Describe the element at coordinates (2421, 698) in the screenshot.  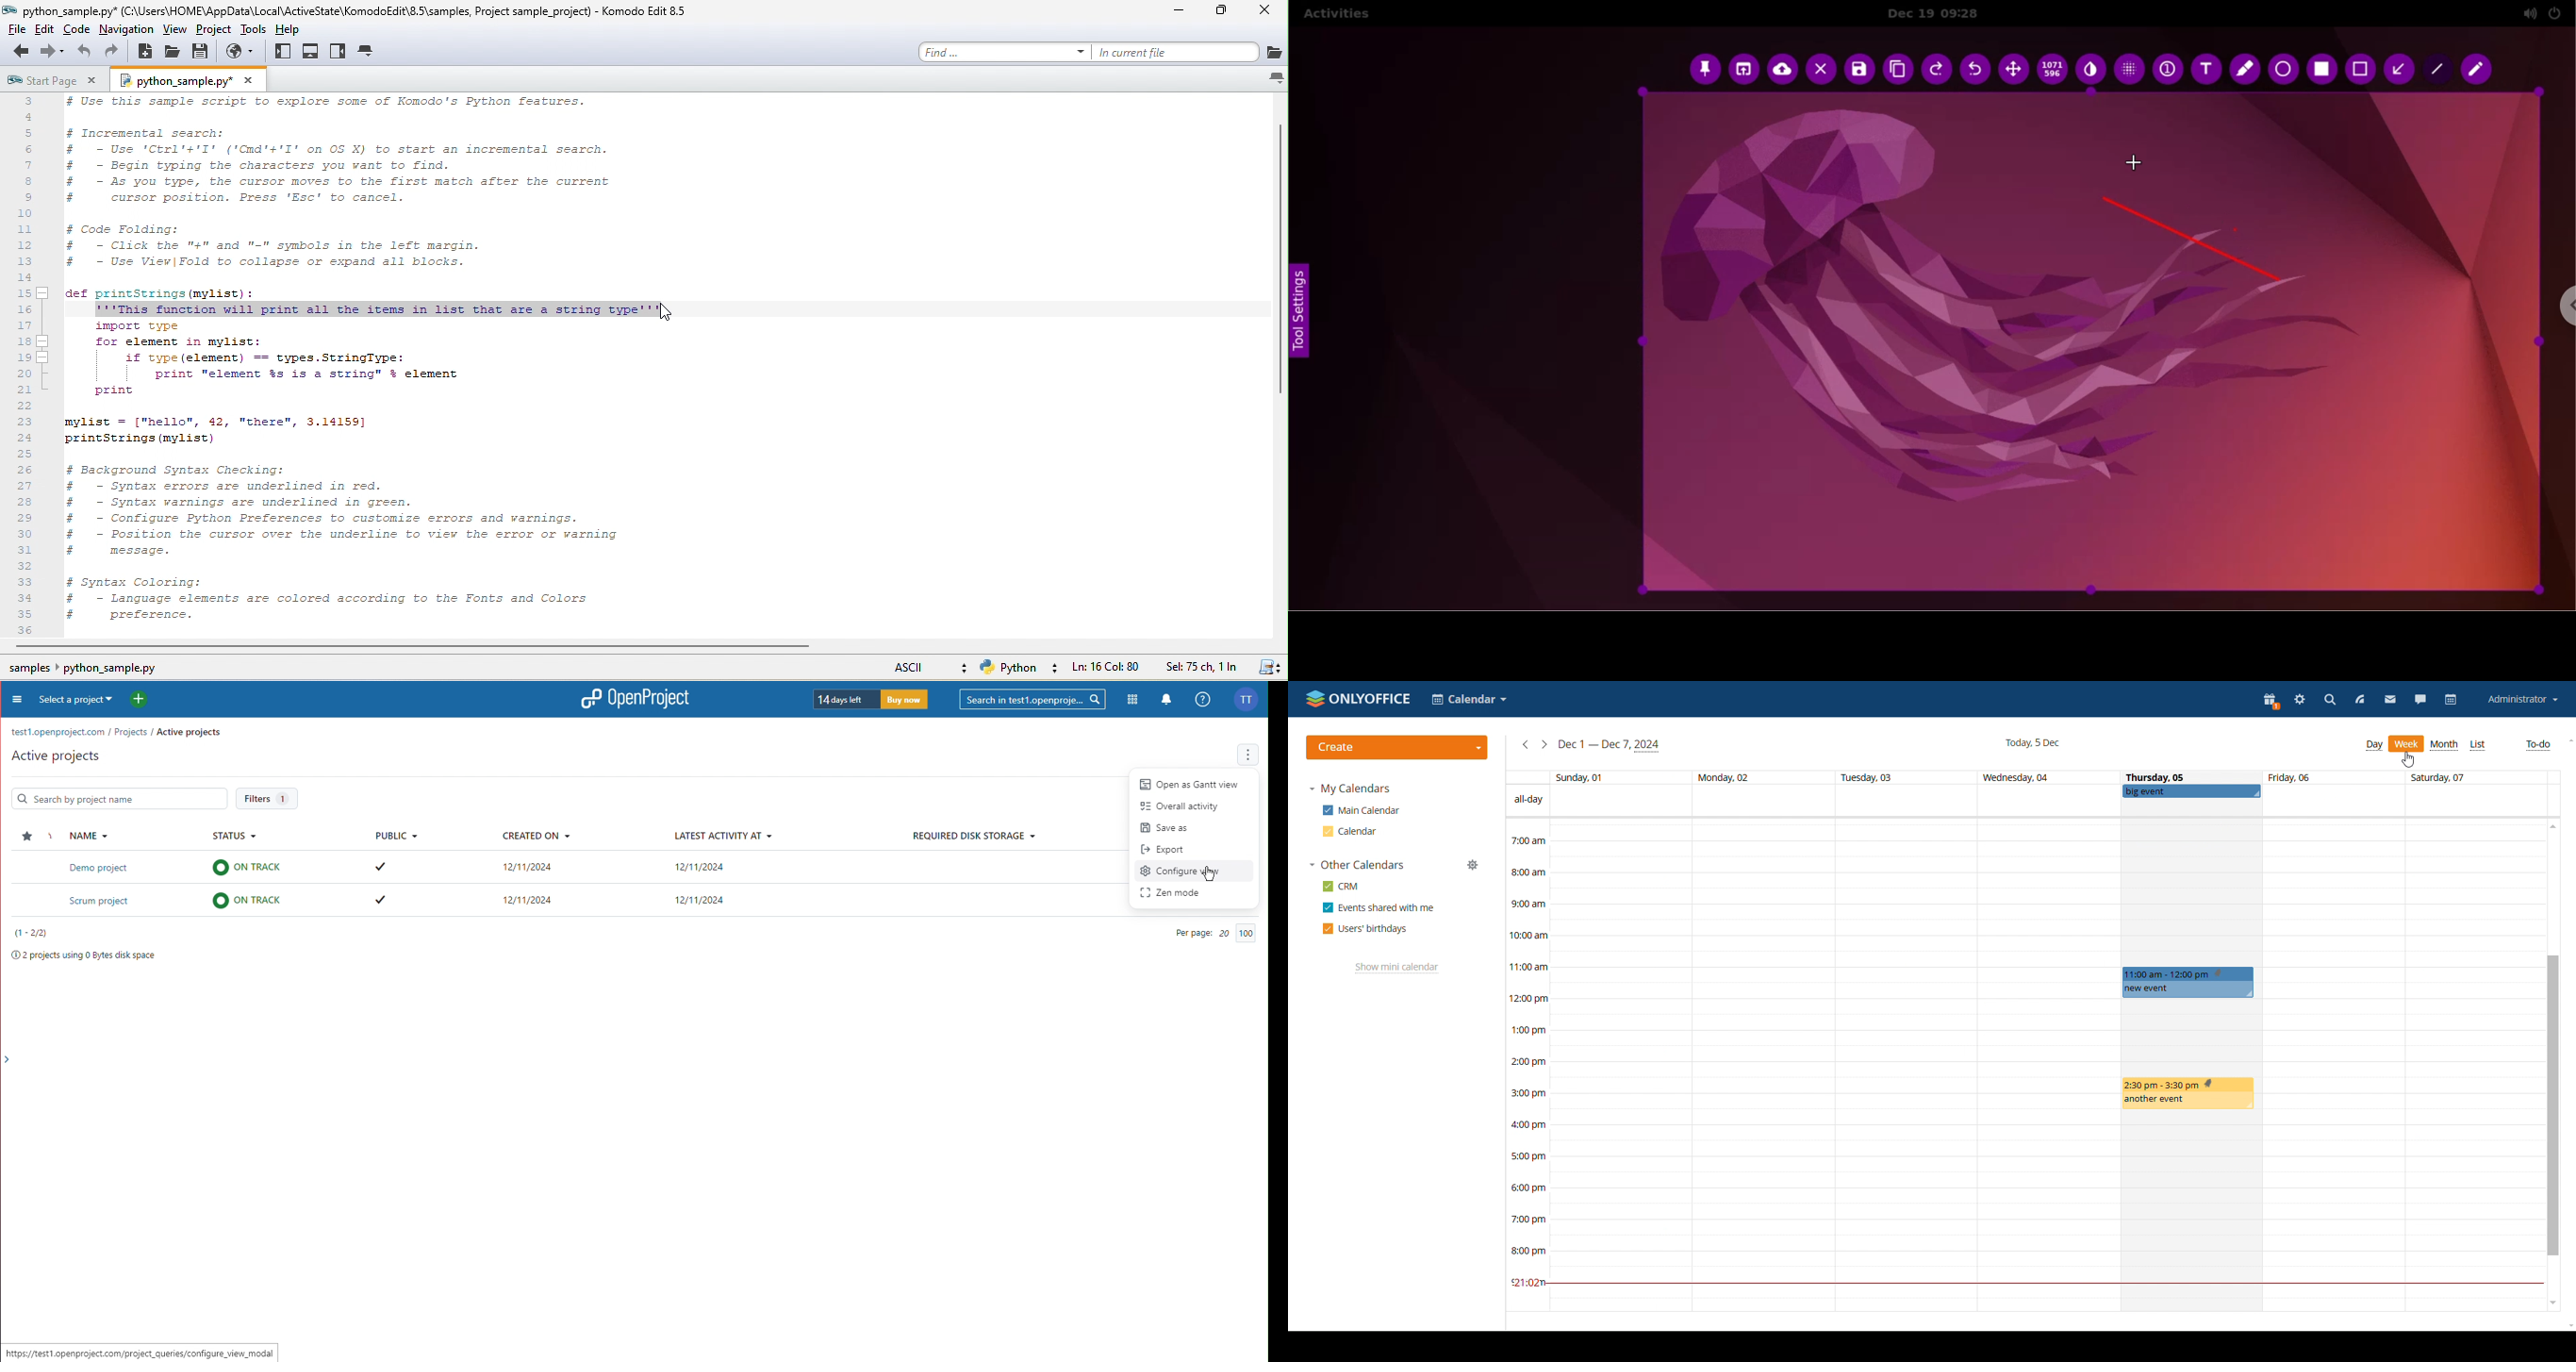
I see `talk` at that location.